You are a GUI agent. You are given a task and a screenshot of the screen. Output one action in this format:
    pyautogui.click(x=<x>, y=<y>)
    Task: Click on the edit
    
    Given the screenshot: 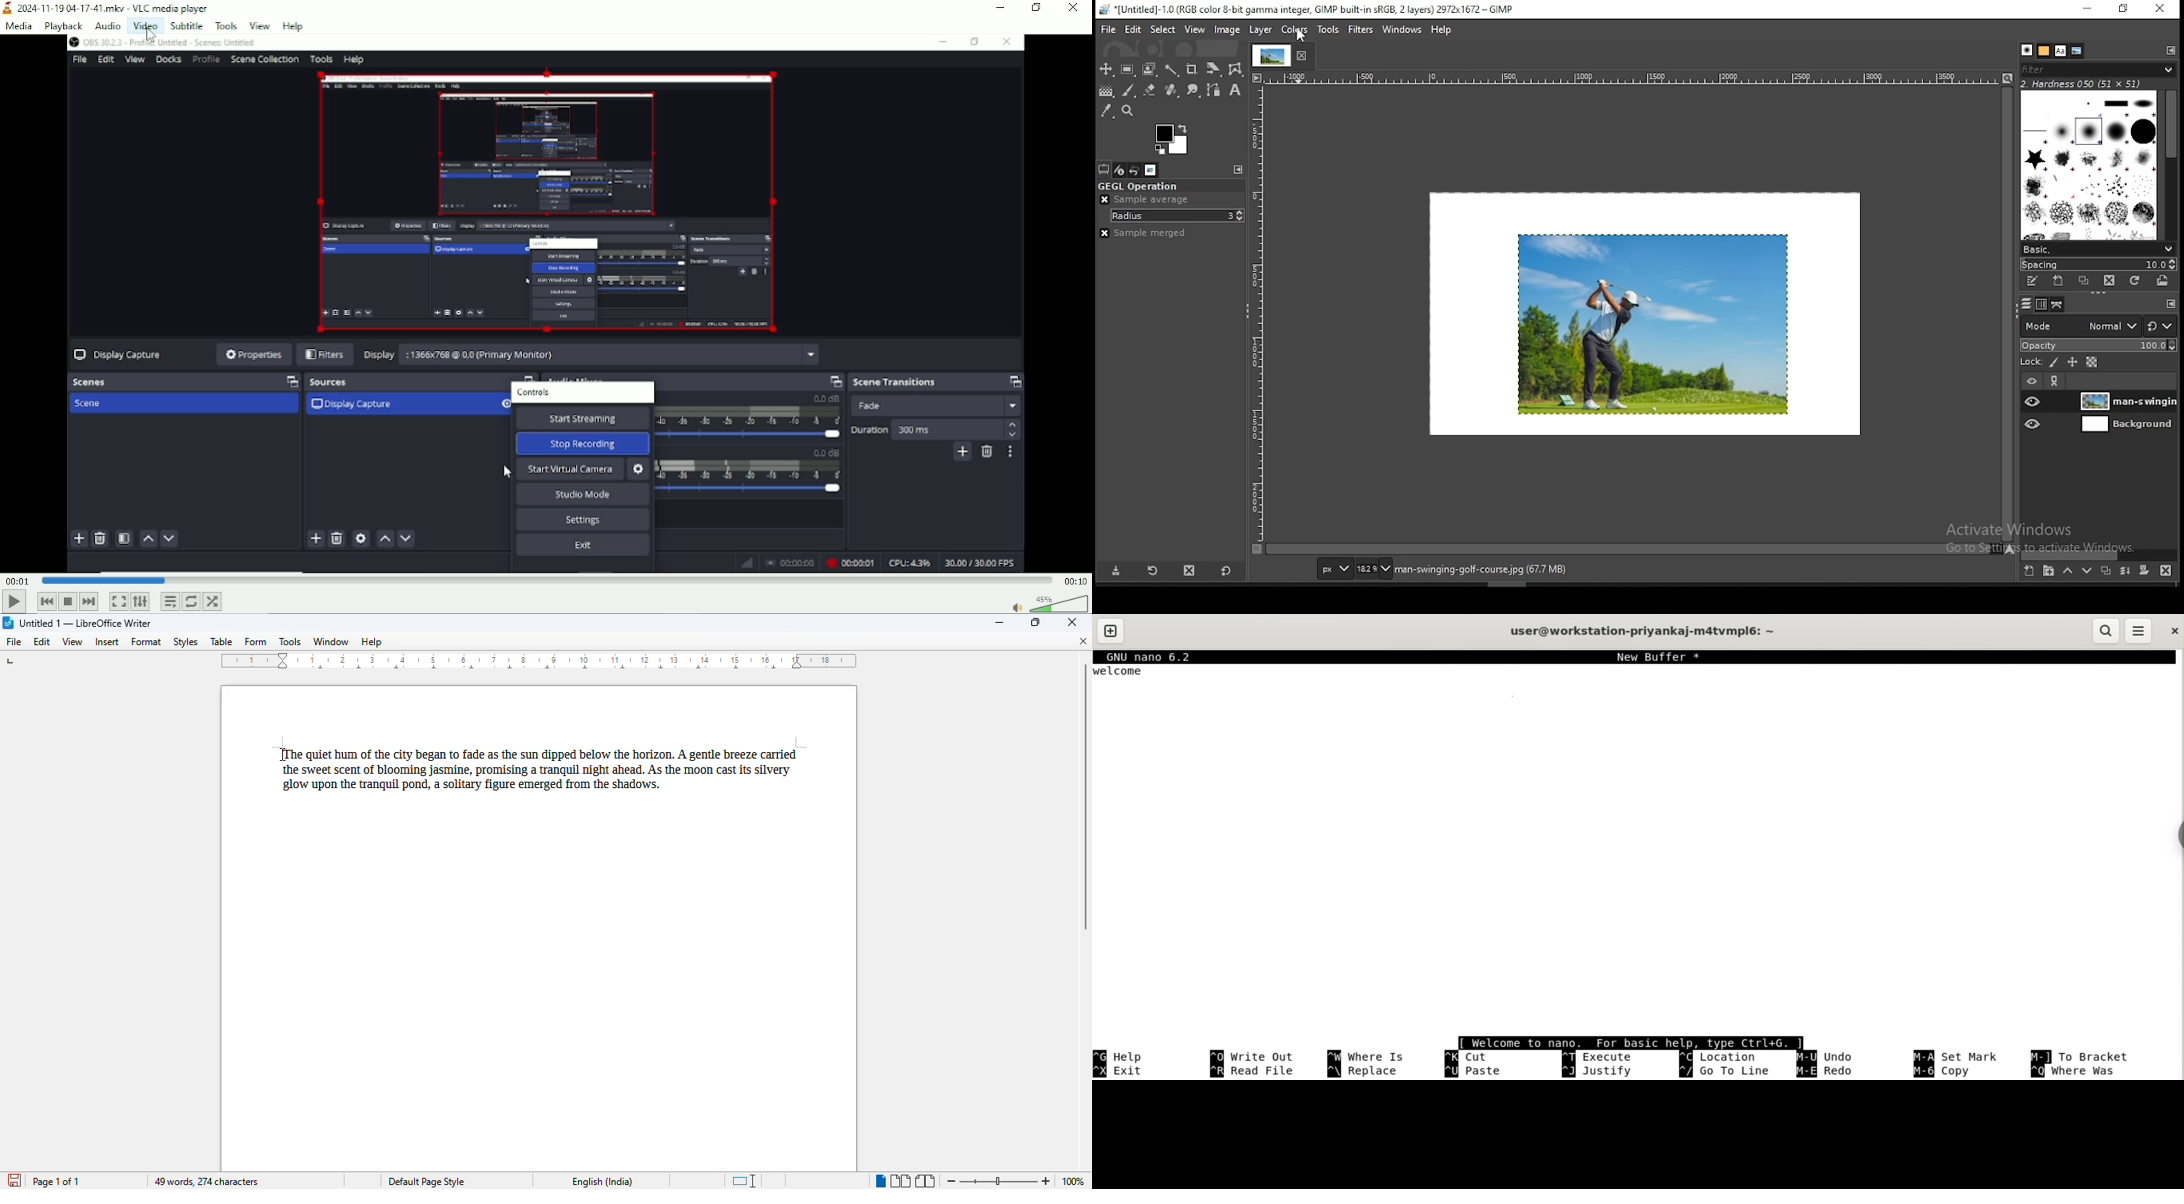 What is the action you would take?
    pyautogui.click(x=42, y=641)
    